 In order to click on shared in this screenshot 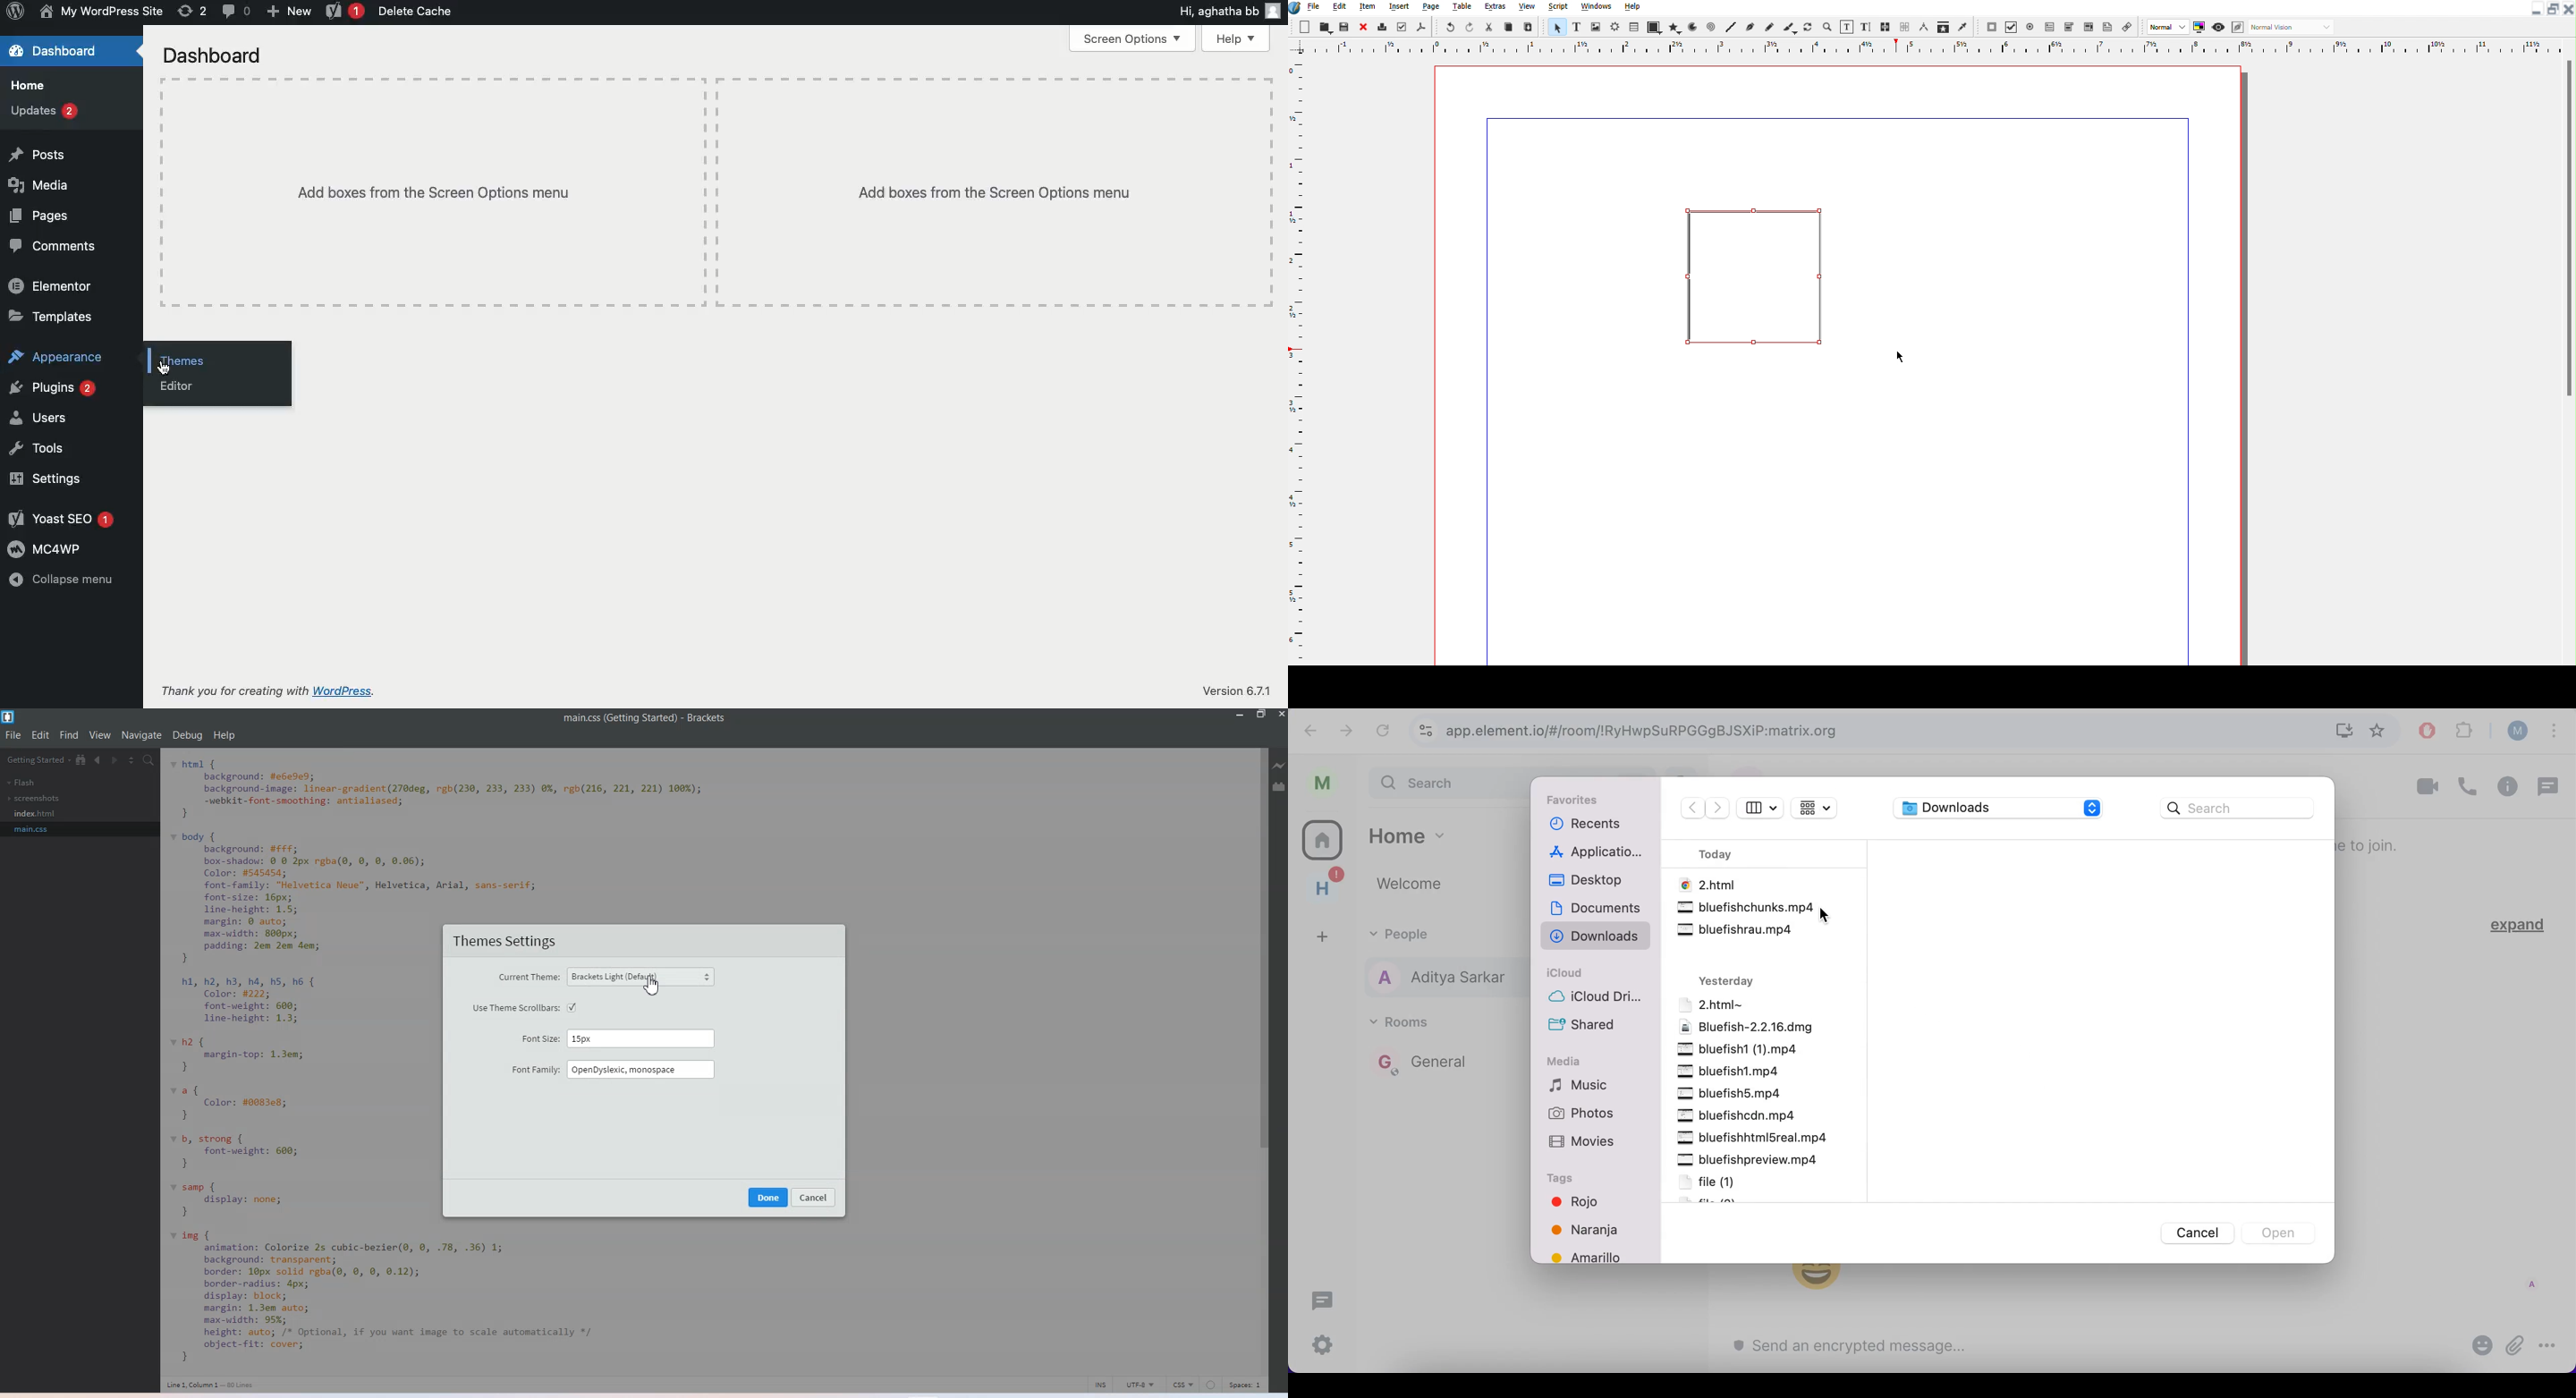, I will do `click(1591, 1024)`.